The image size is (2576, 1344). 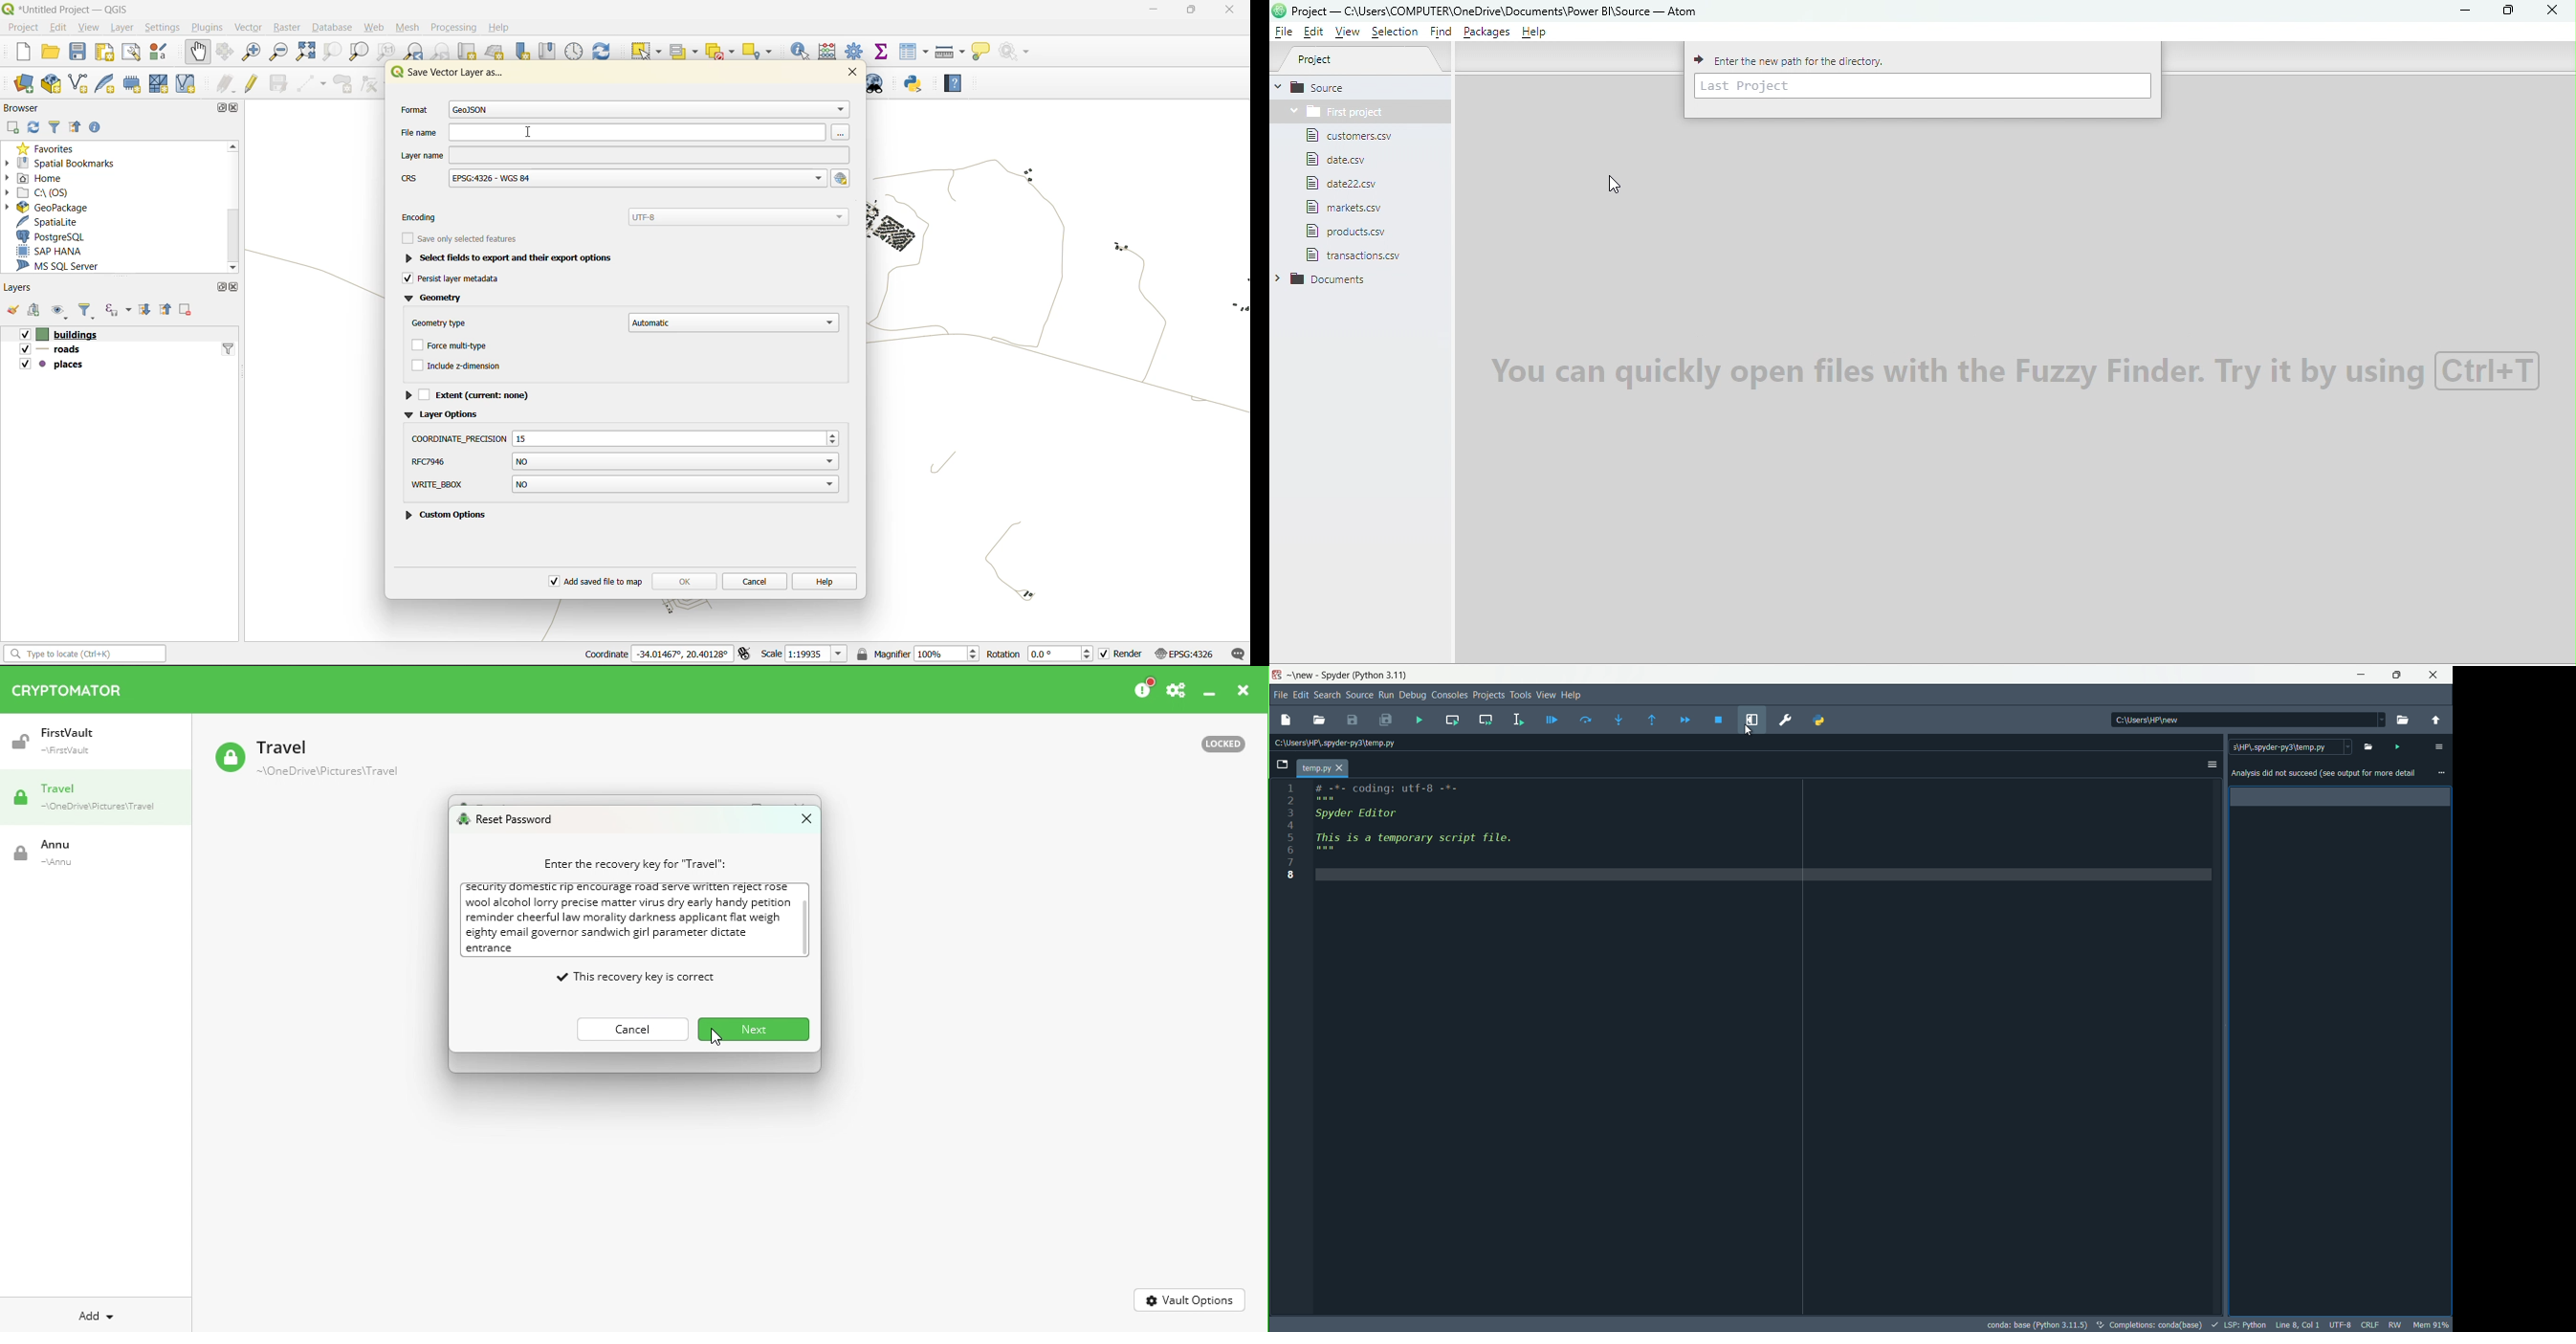 What do you see at coordinates (1419, 722) in the screenshot?
I see `run file` at bounding box center [1419, 722].